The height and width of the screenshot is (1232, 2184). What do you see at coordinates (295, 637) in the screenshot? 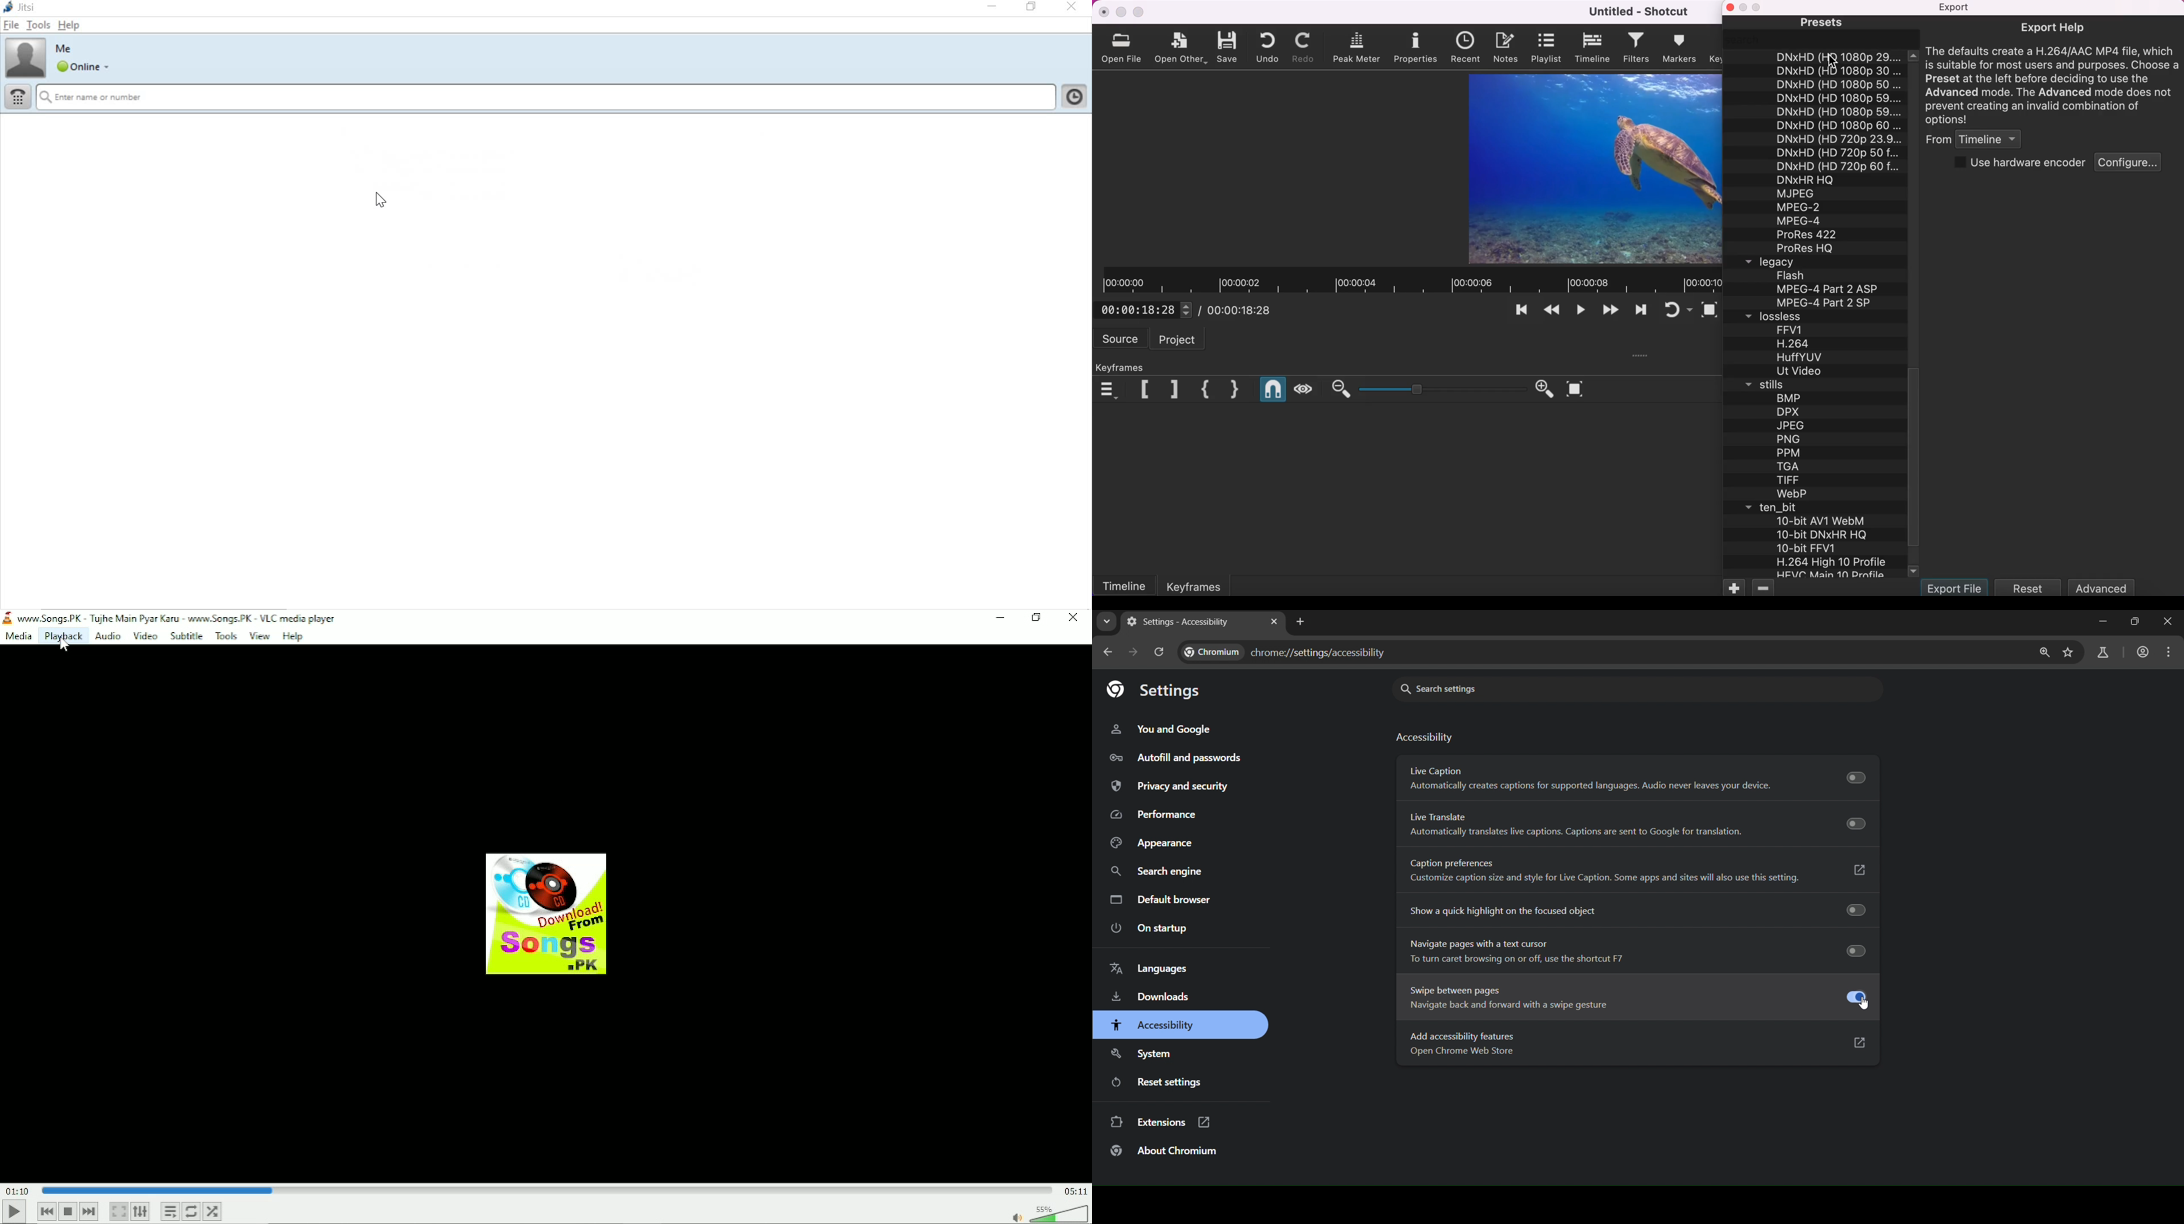
I see `Help` at bounding box center [295, 637].